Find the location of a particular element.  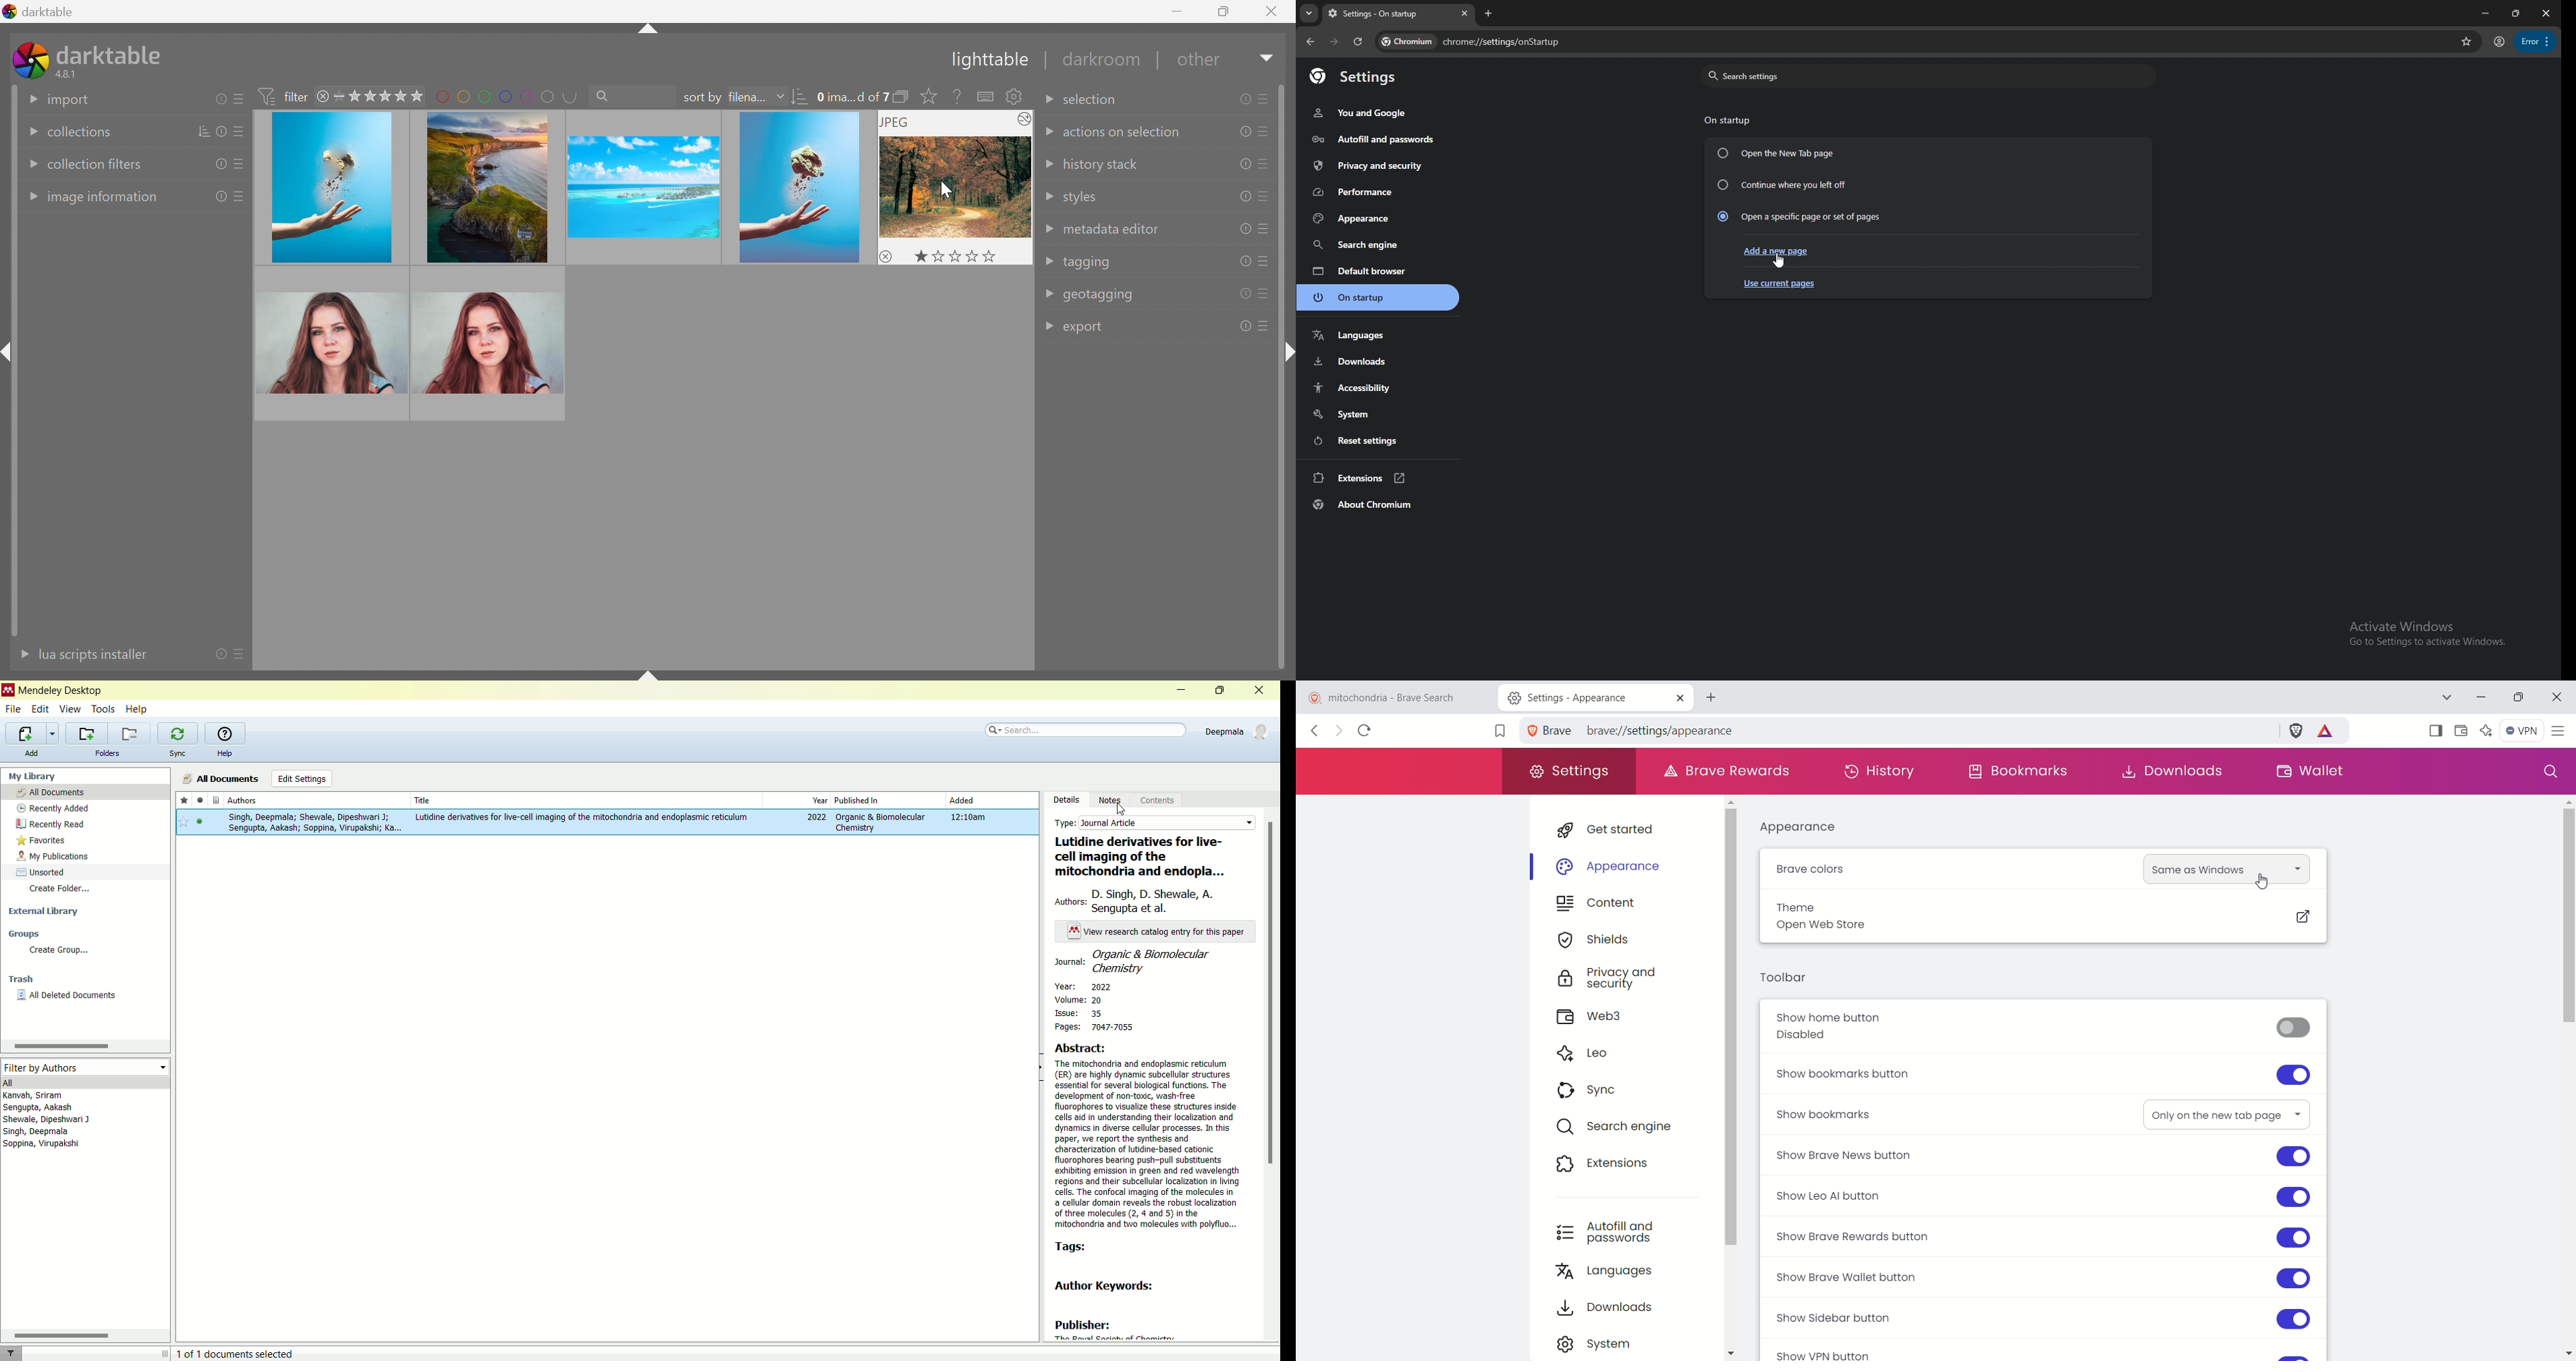

groups is located at coordinates (83, 934).